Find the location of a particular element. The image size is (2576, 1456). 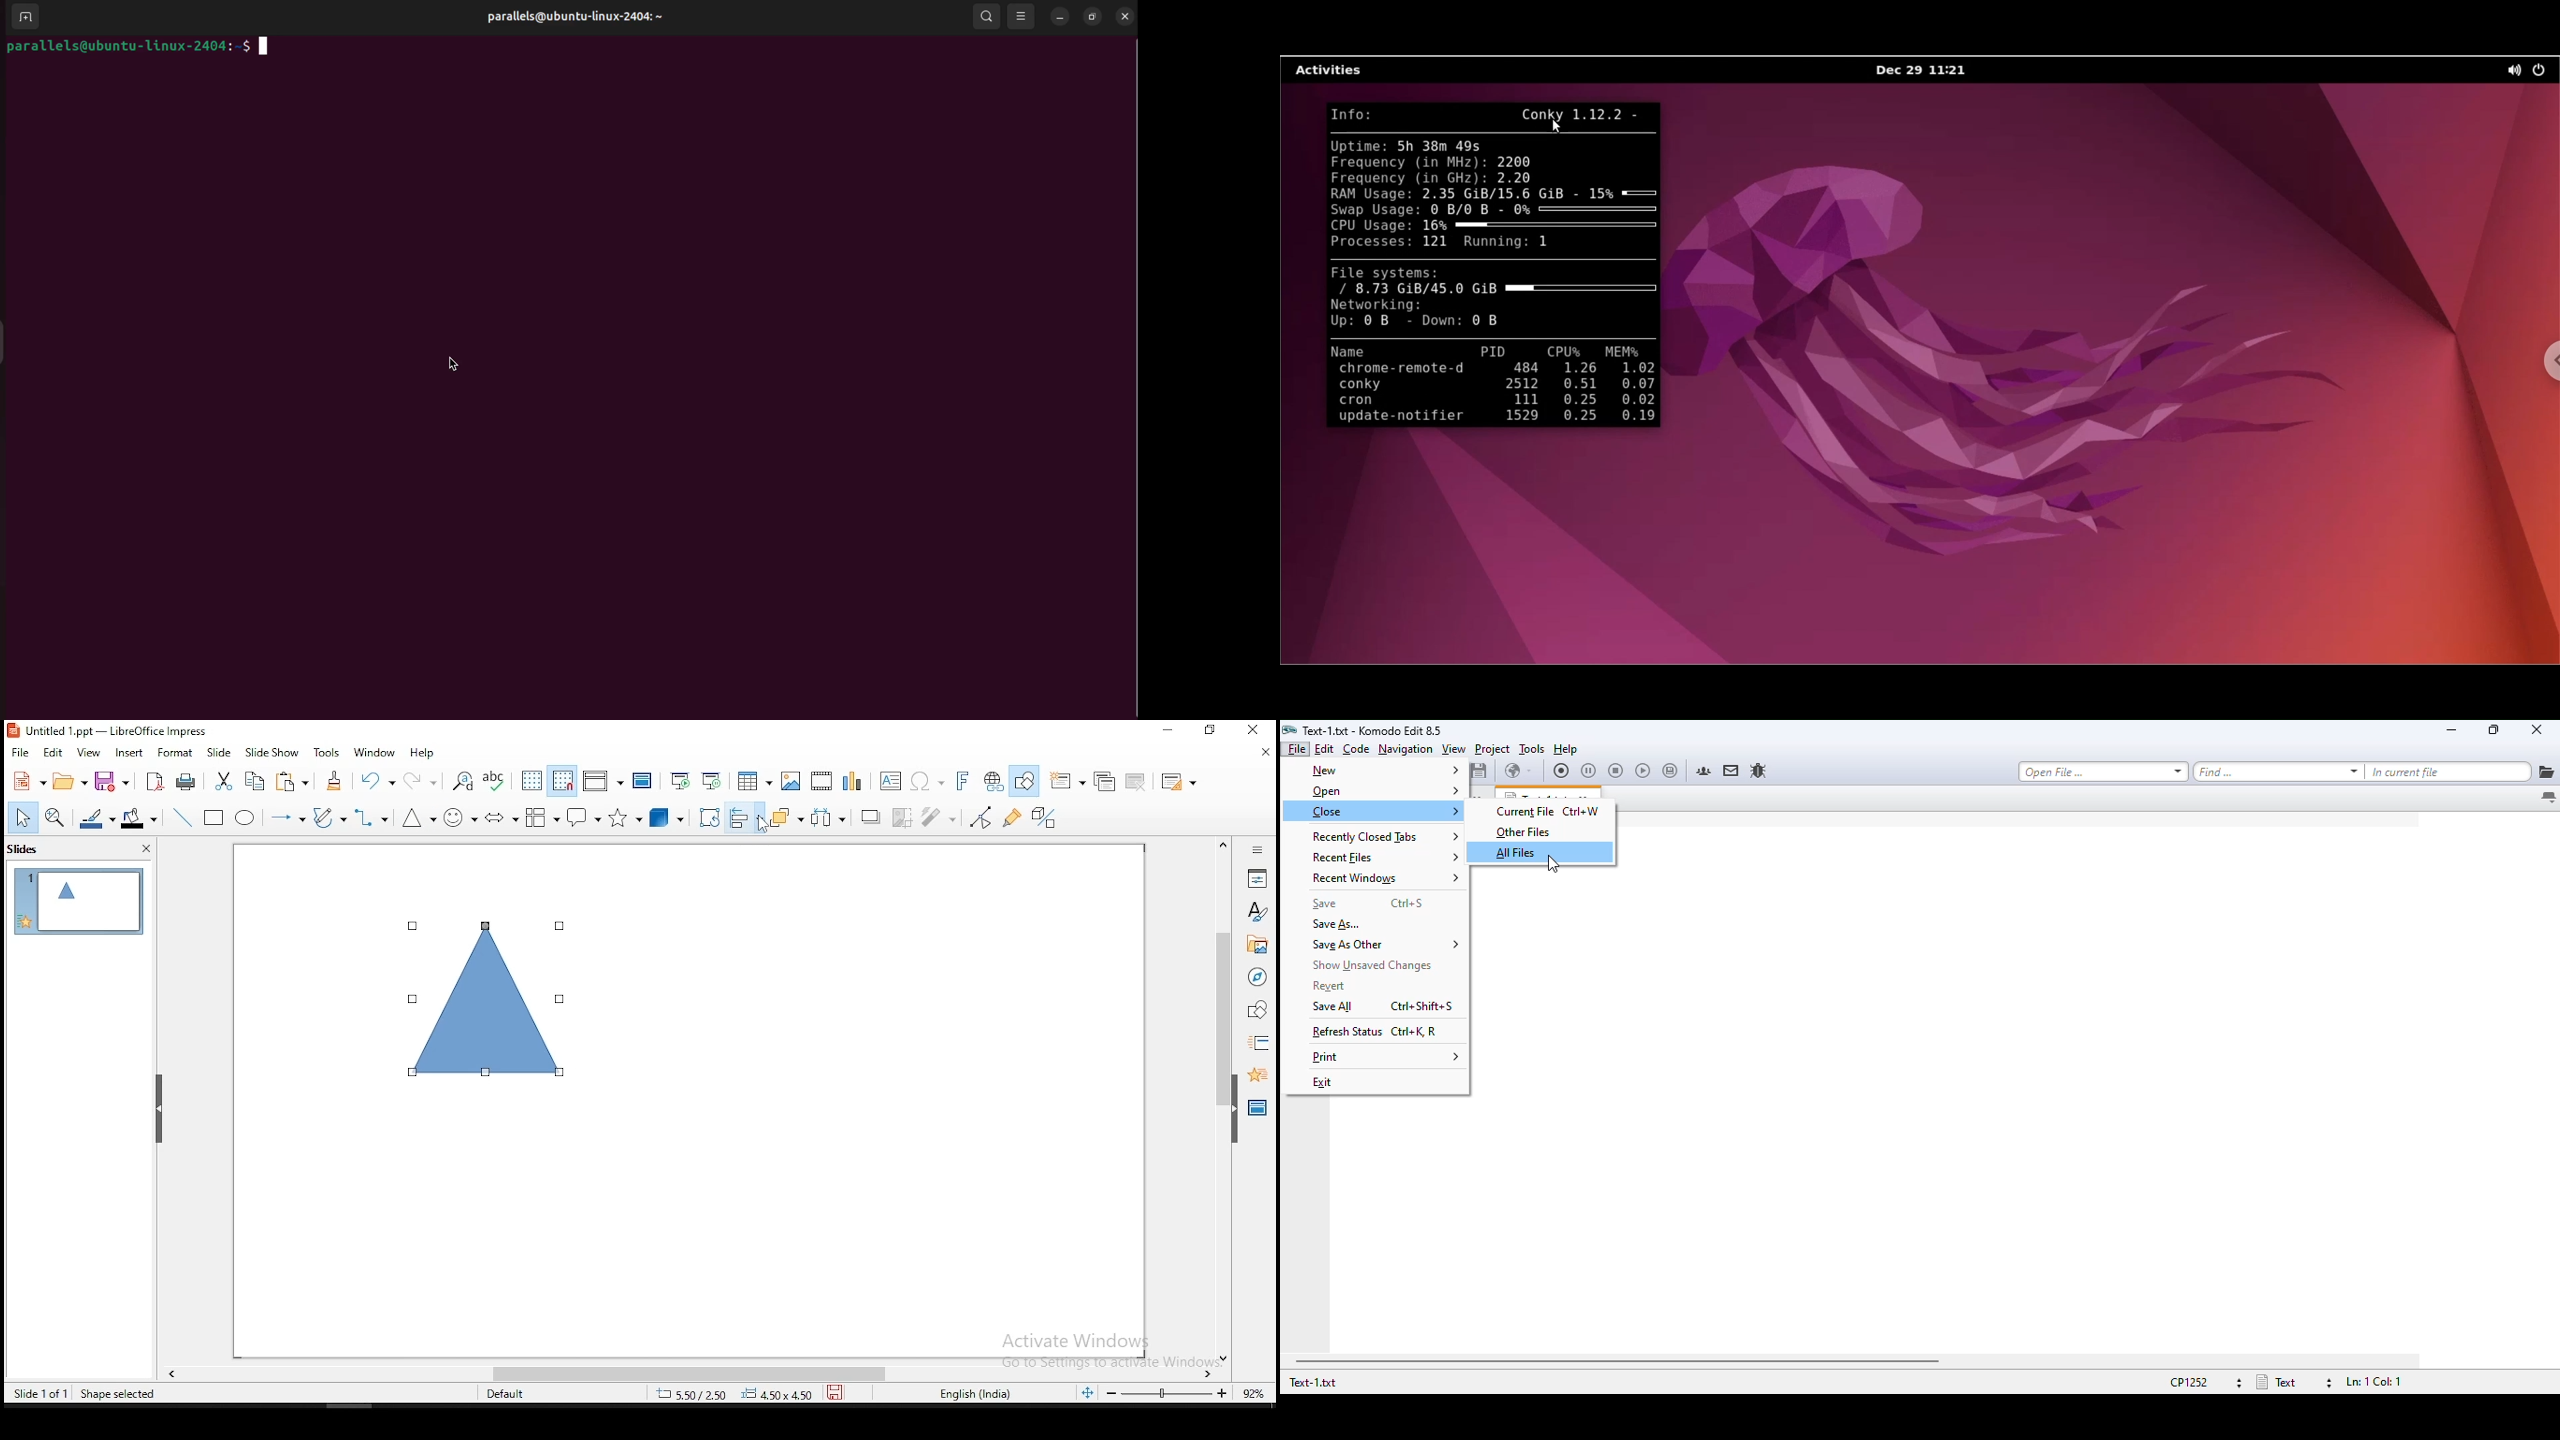

play last macro is located at coordinates (1644, 772).